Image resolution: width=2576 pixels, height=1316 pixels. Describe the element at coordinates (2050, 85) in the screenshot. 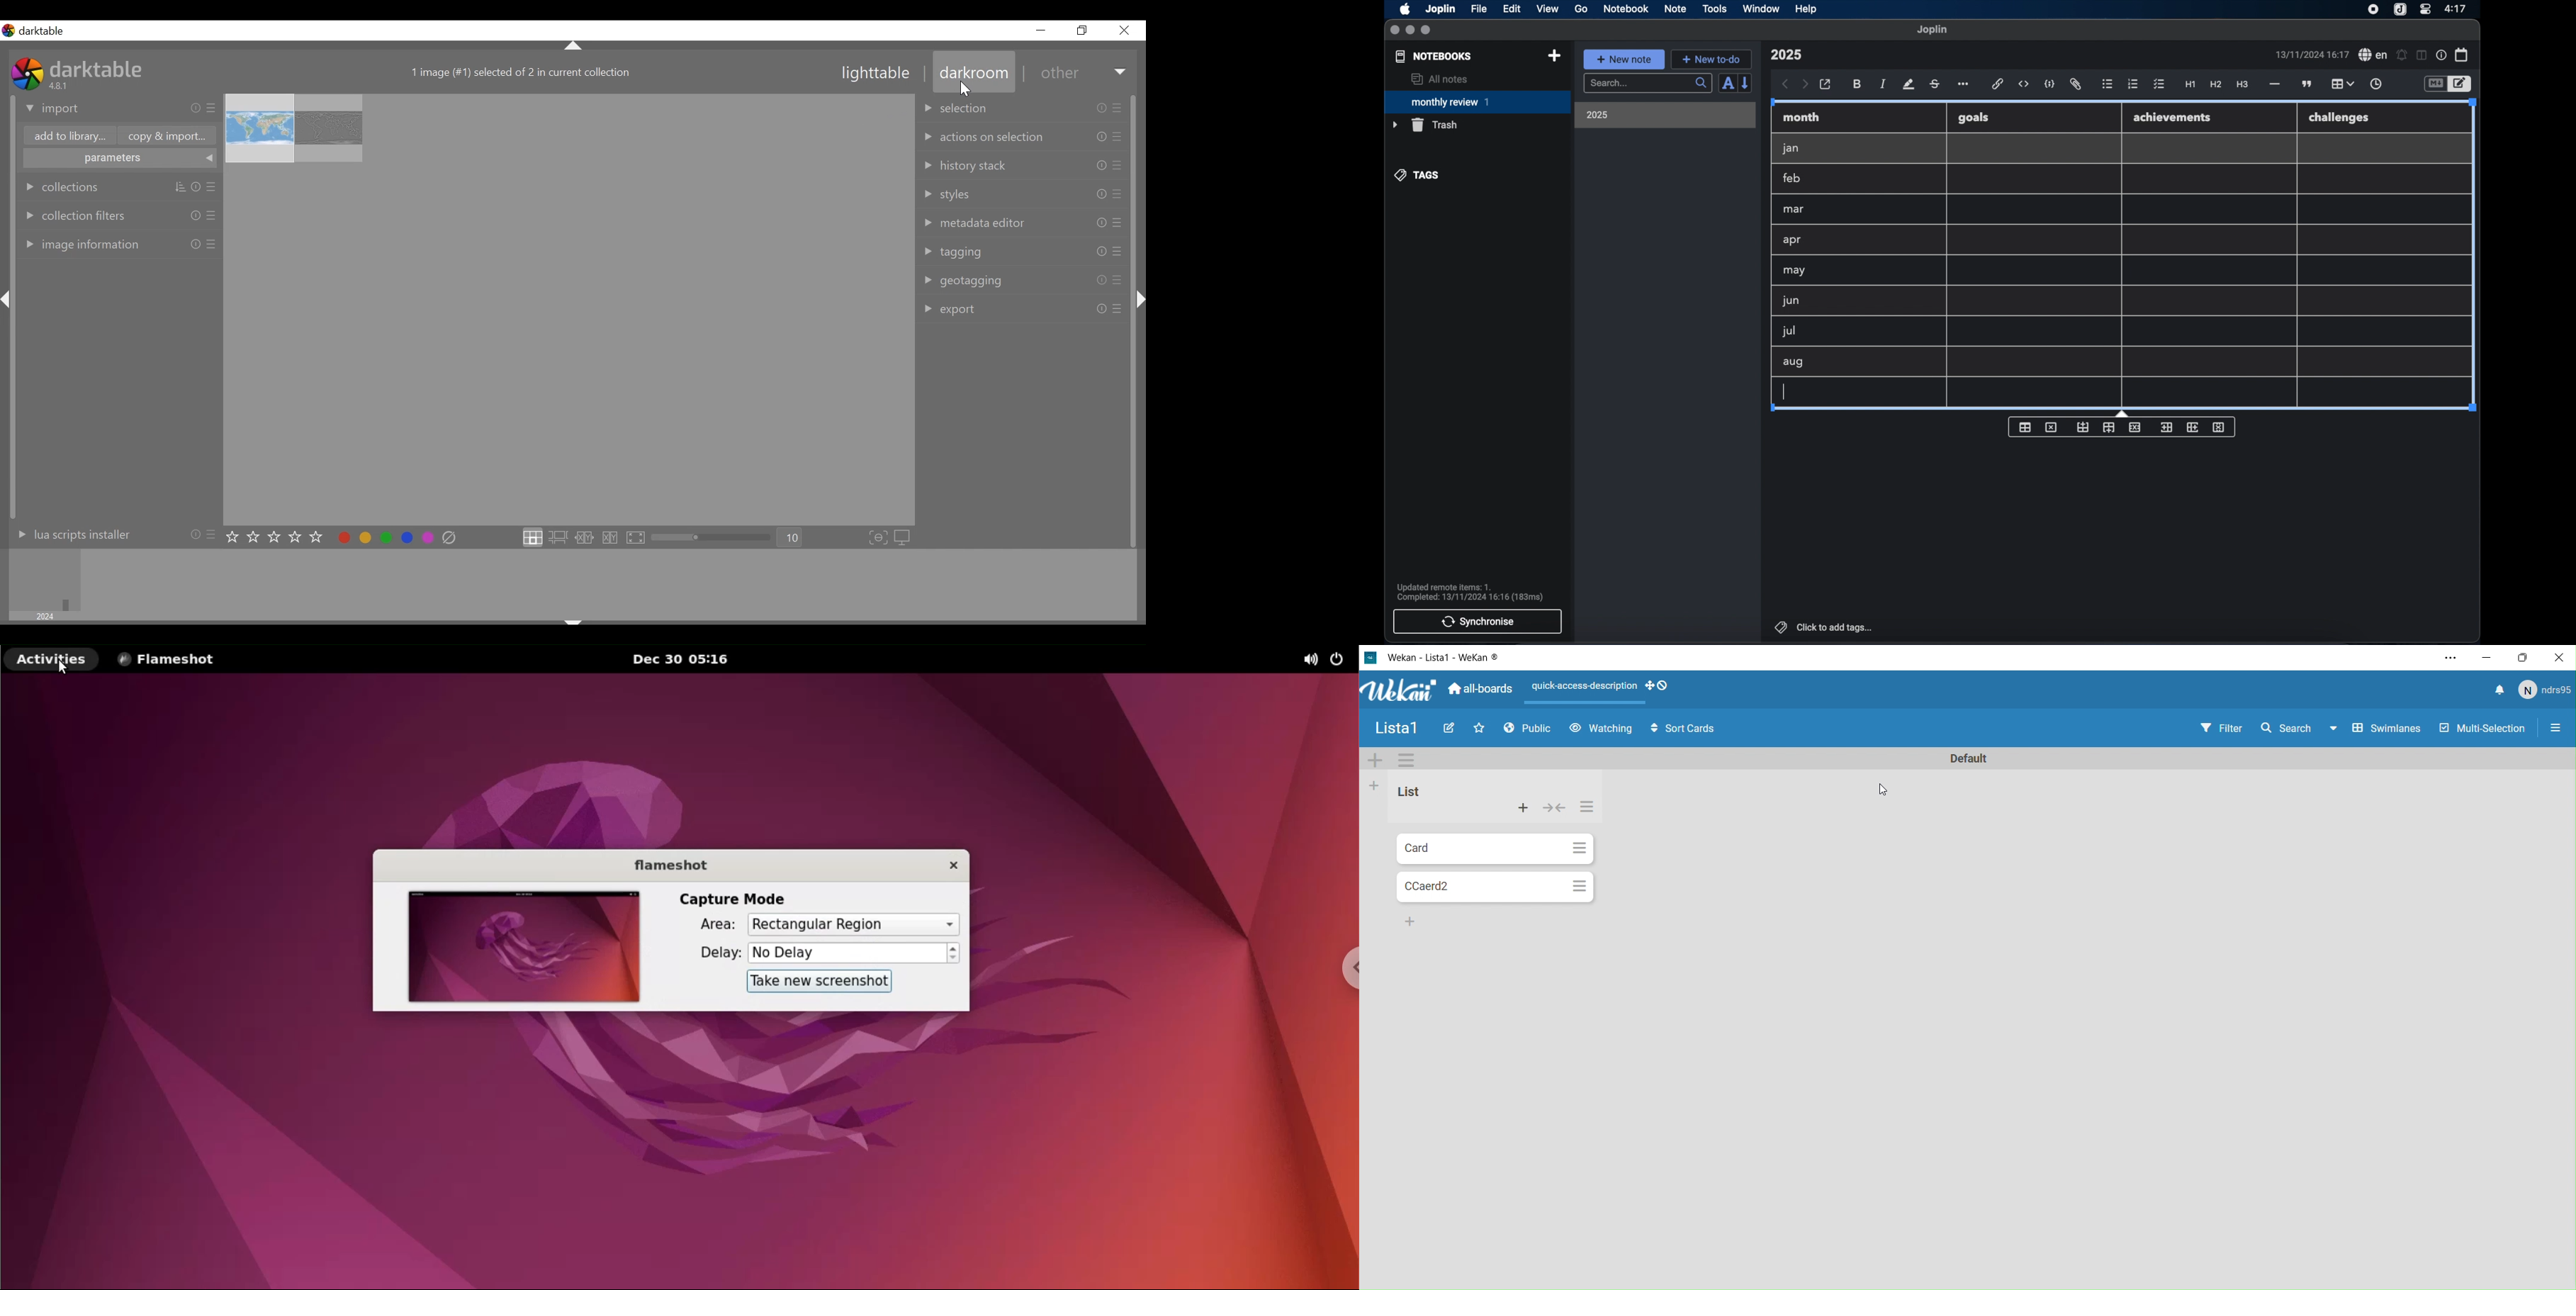

I see `code` at that location.